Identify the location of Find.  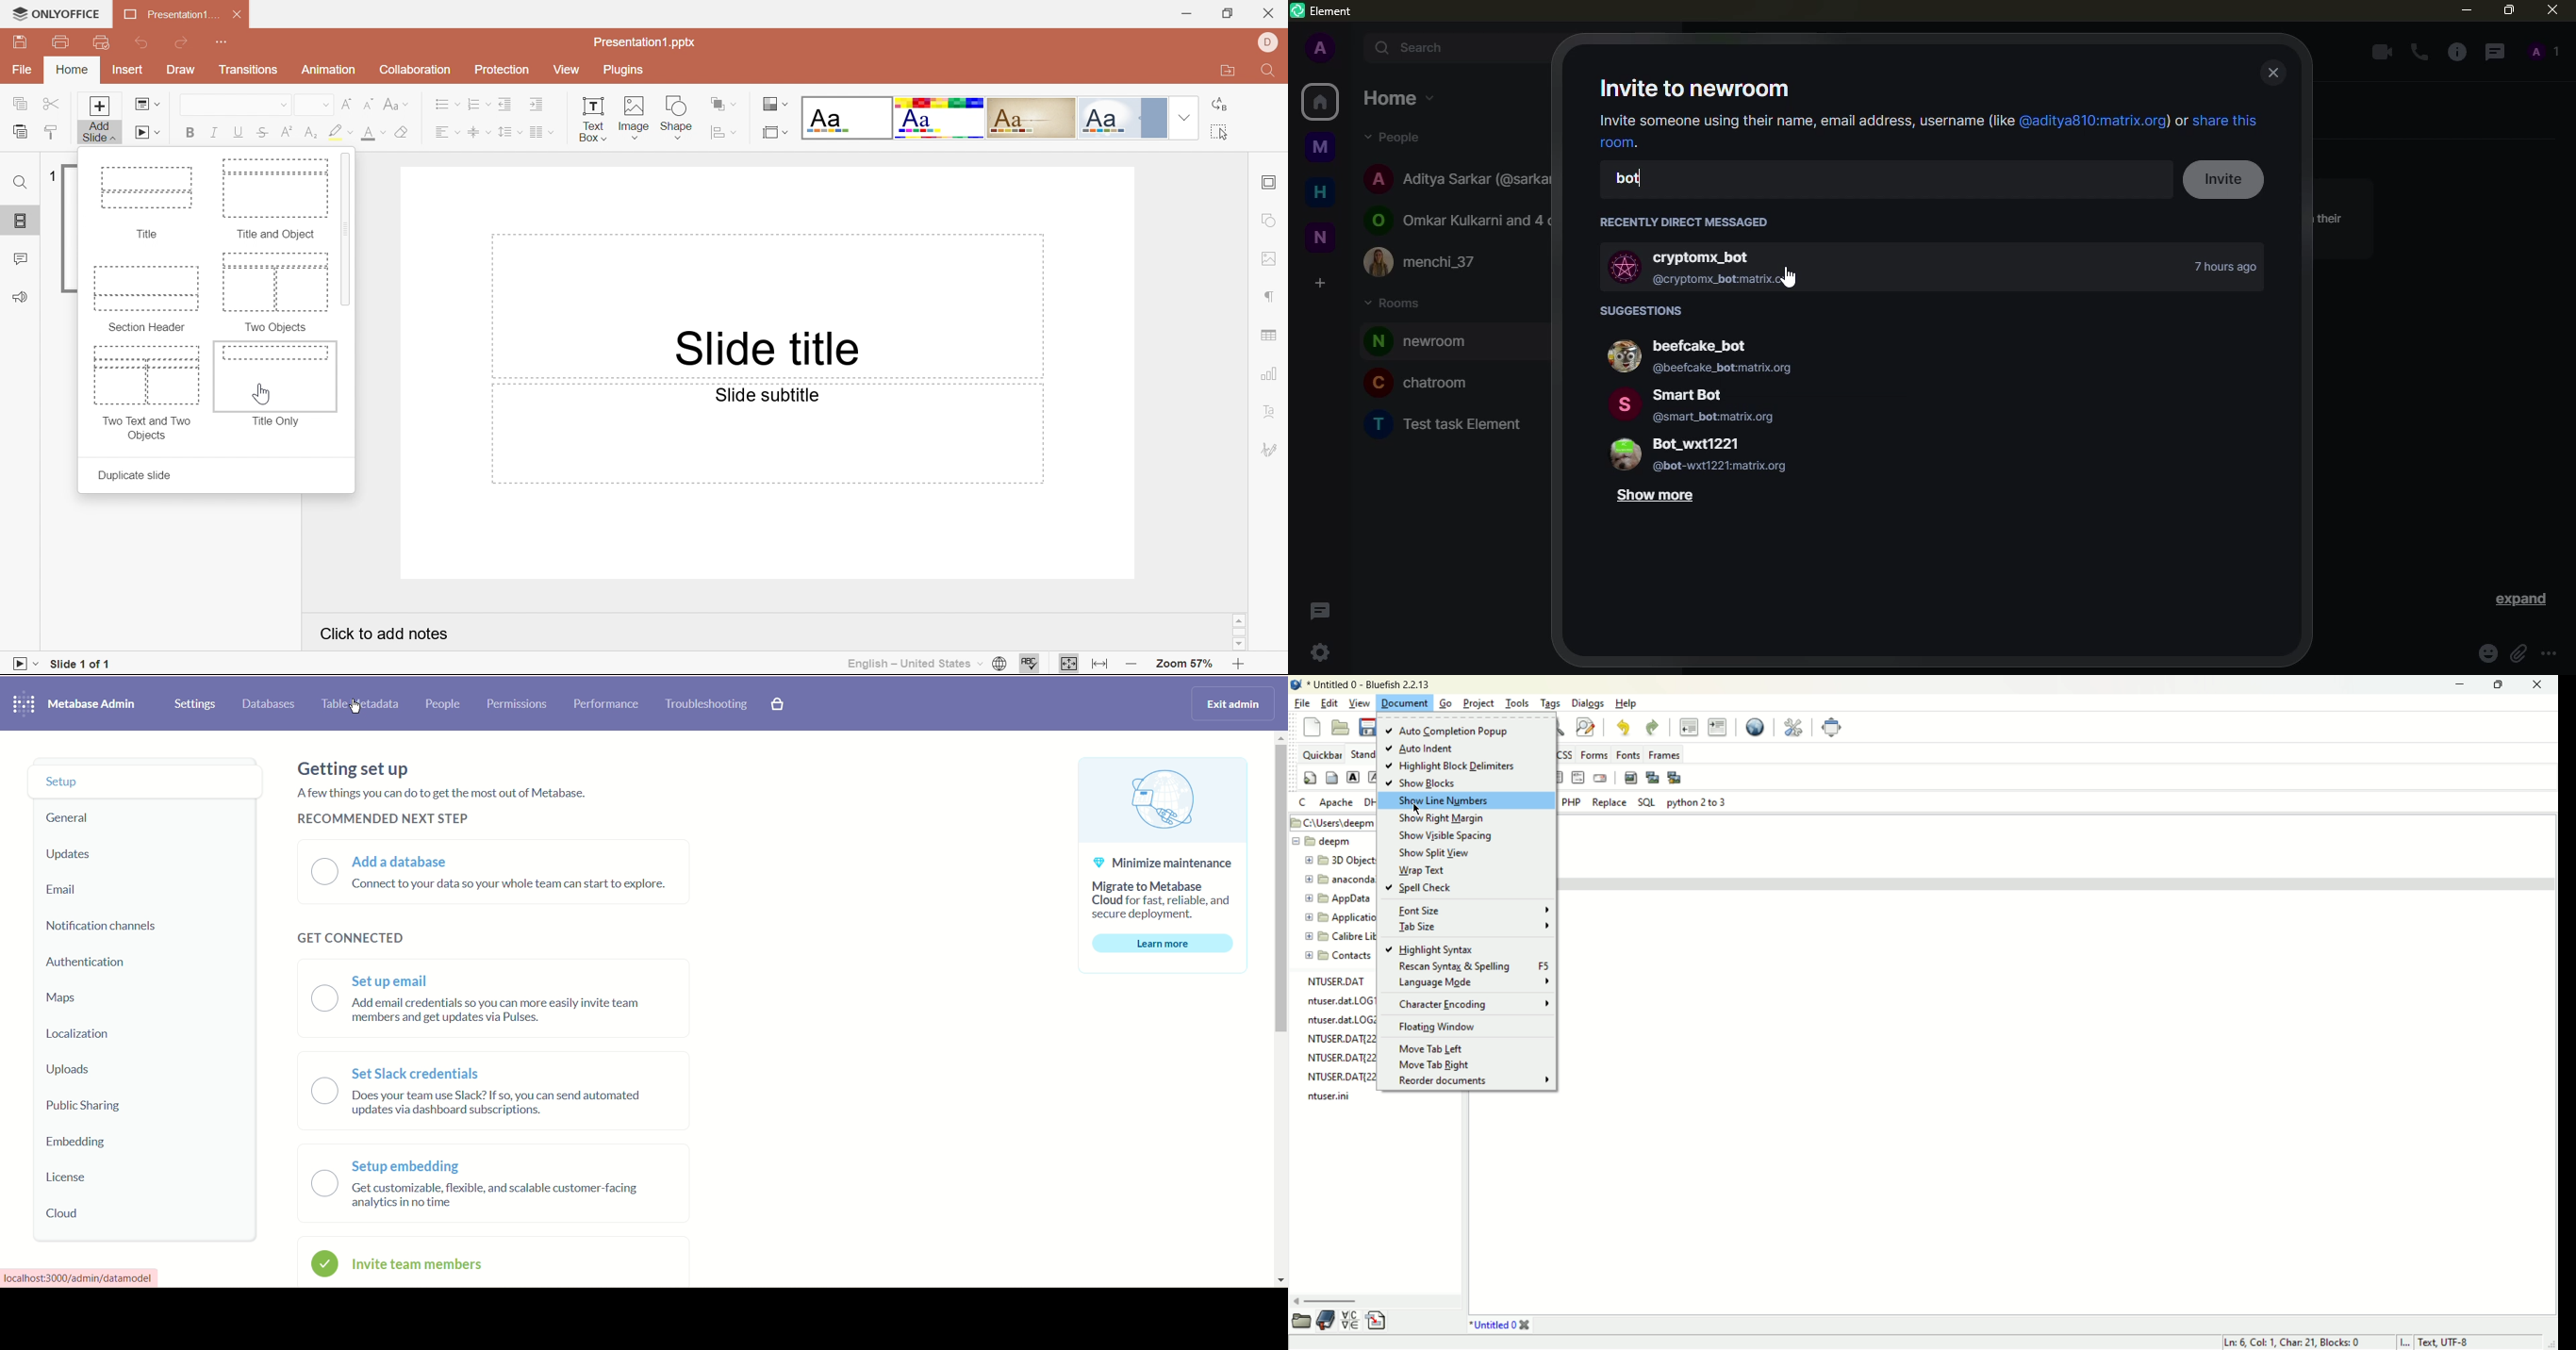
(19, 183).